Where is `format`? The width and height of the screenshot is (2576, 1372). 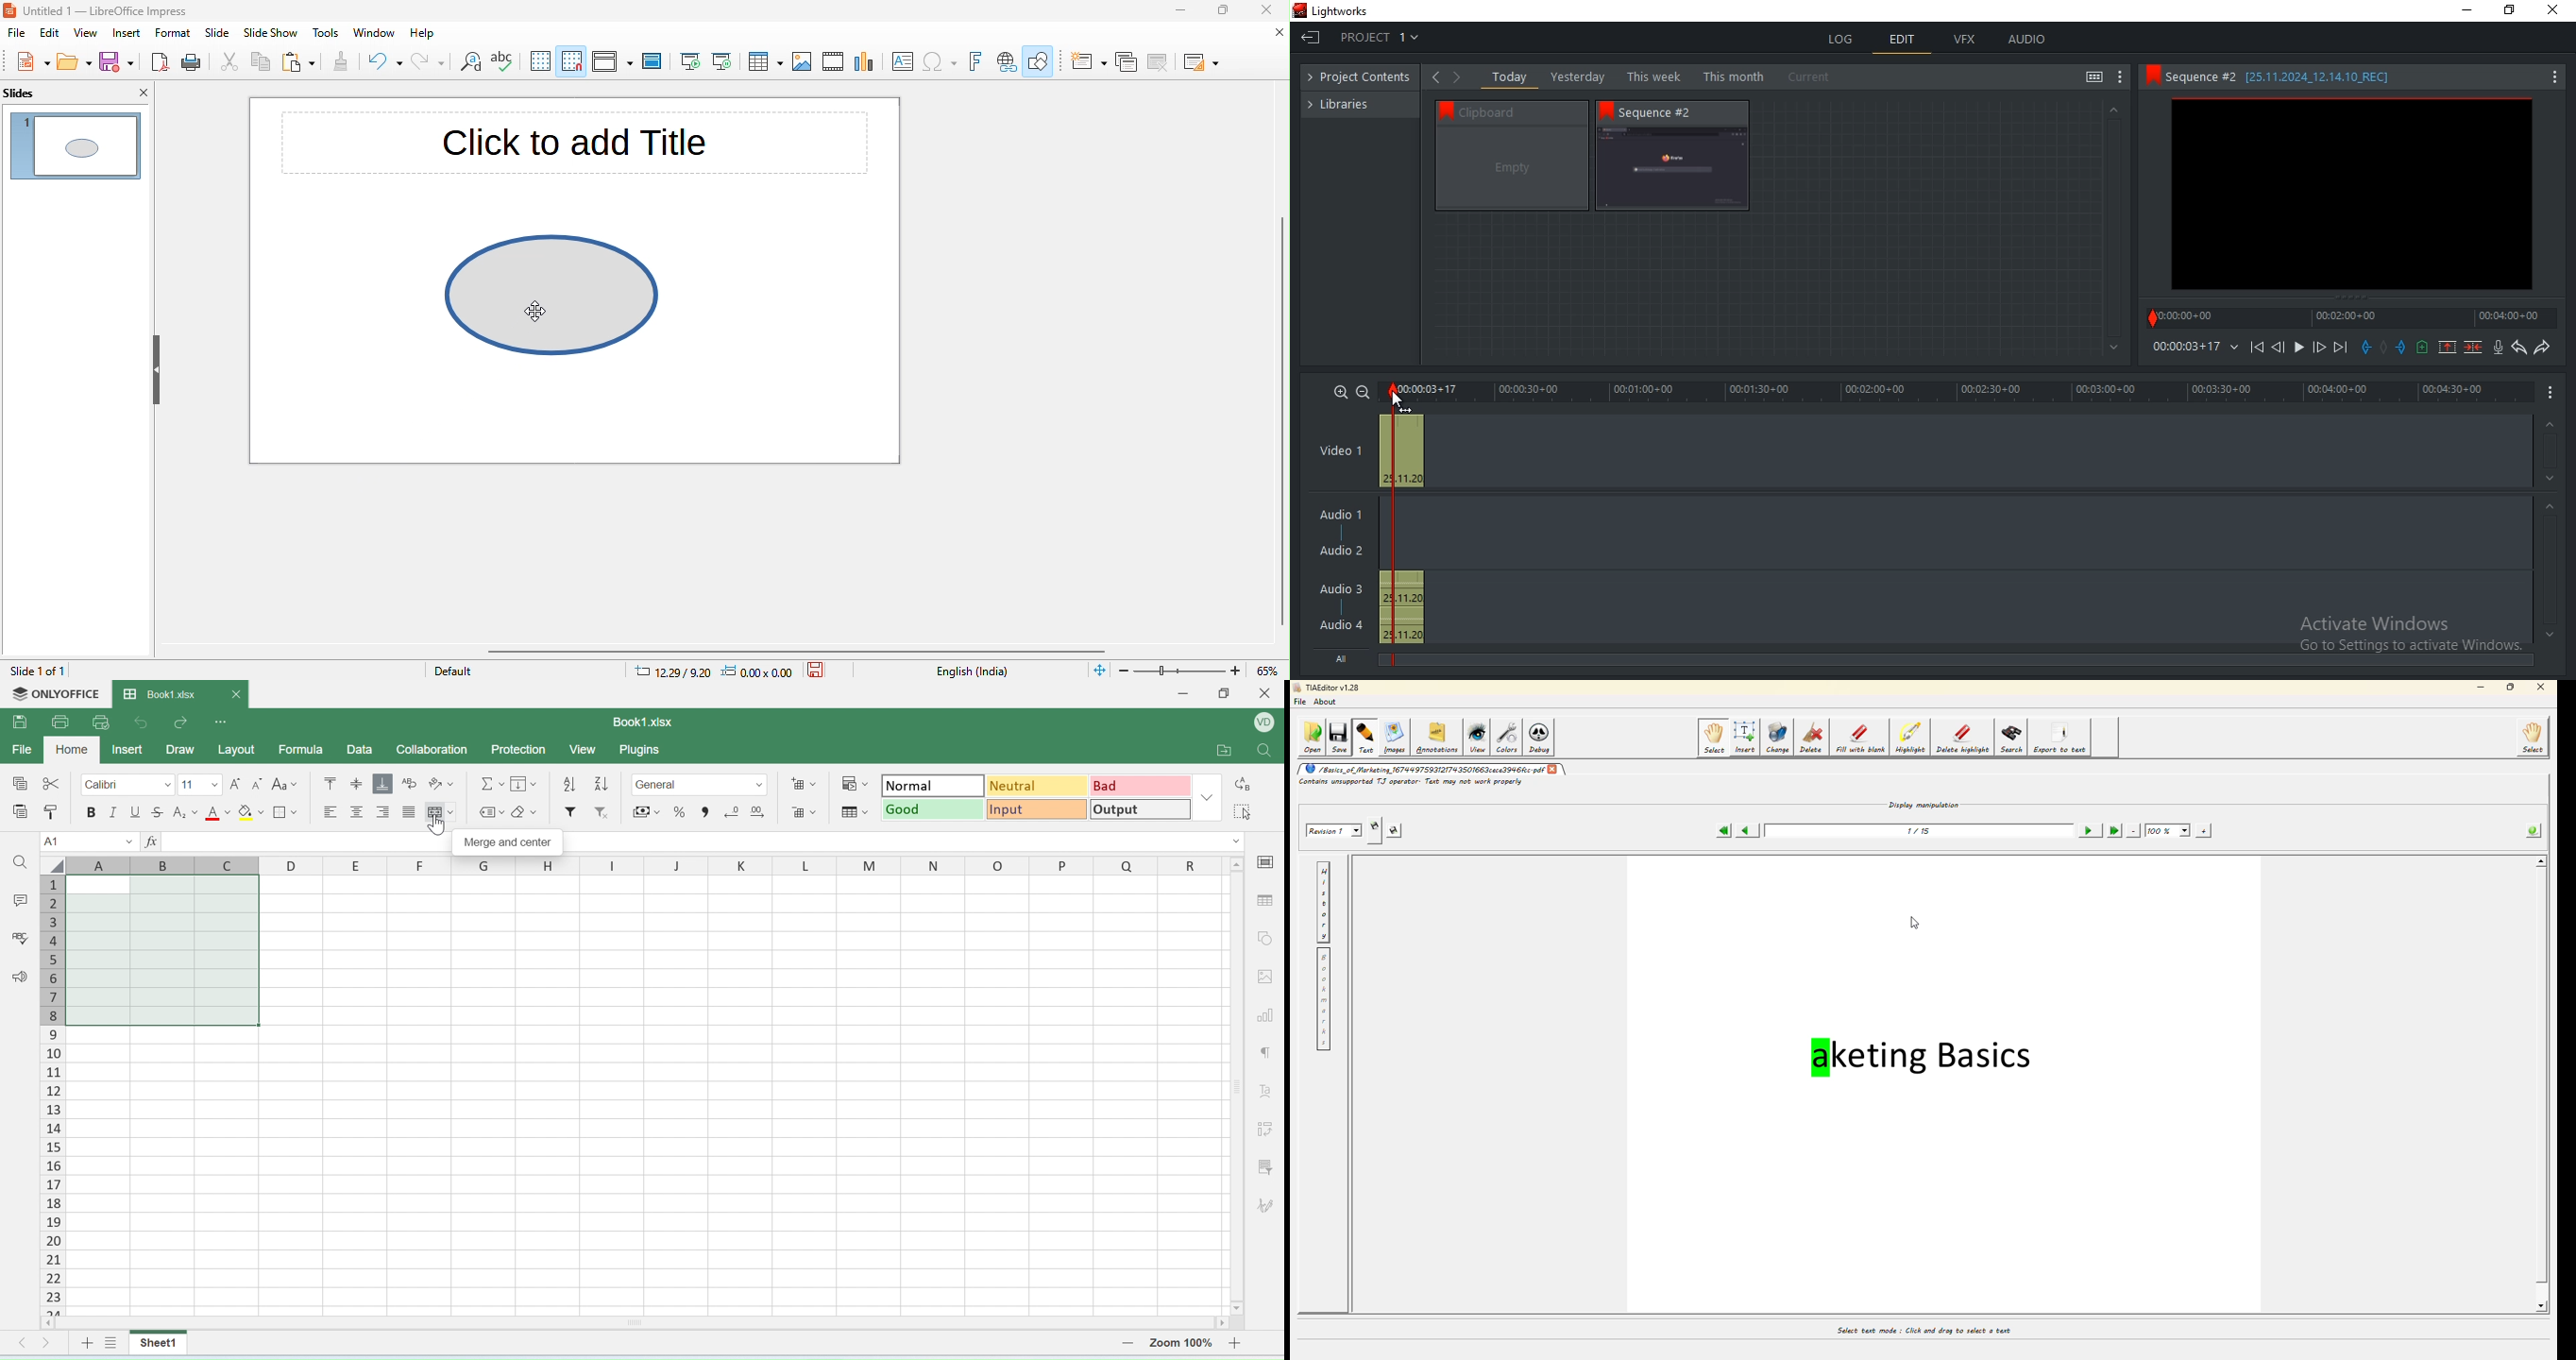 format is located at coordinates (173, 34).